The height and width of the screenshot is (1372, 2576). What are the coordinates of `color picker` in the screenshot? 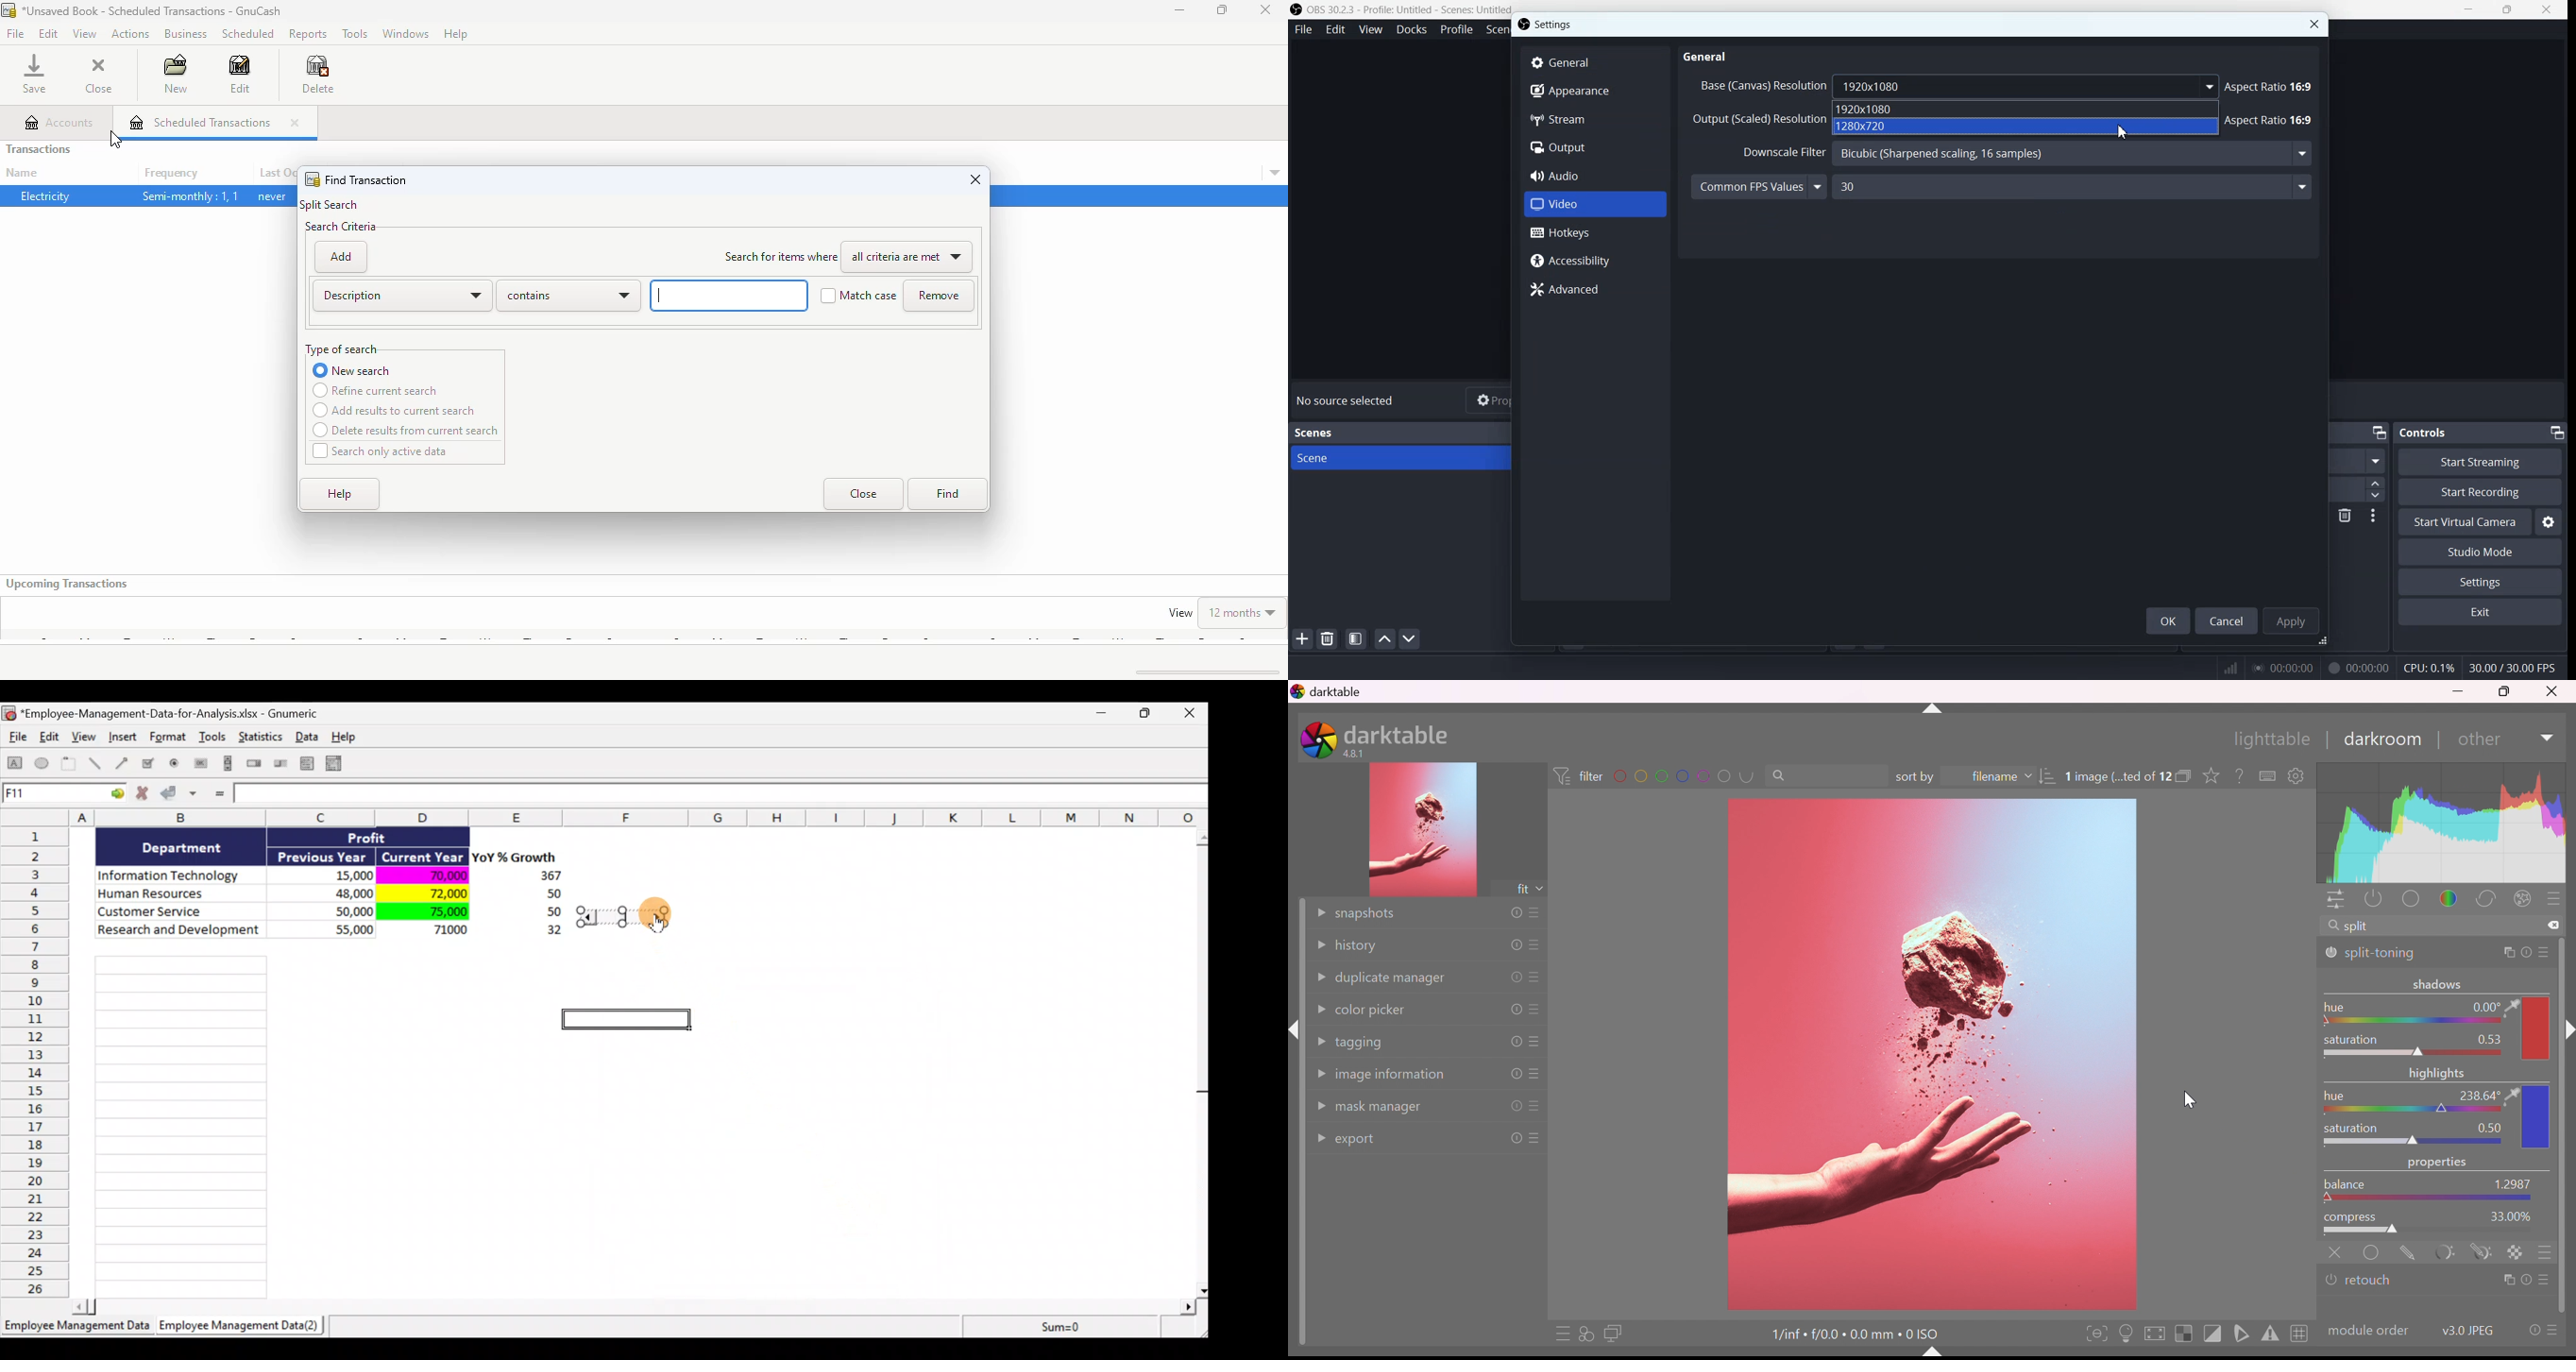 It's located at (1374, 1011).